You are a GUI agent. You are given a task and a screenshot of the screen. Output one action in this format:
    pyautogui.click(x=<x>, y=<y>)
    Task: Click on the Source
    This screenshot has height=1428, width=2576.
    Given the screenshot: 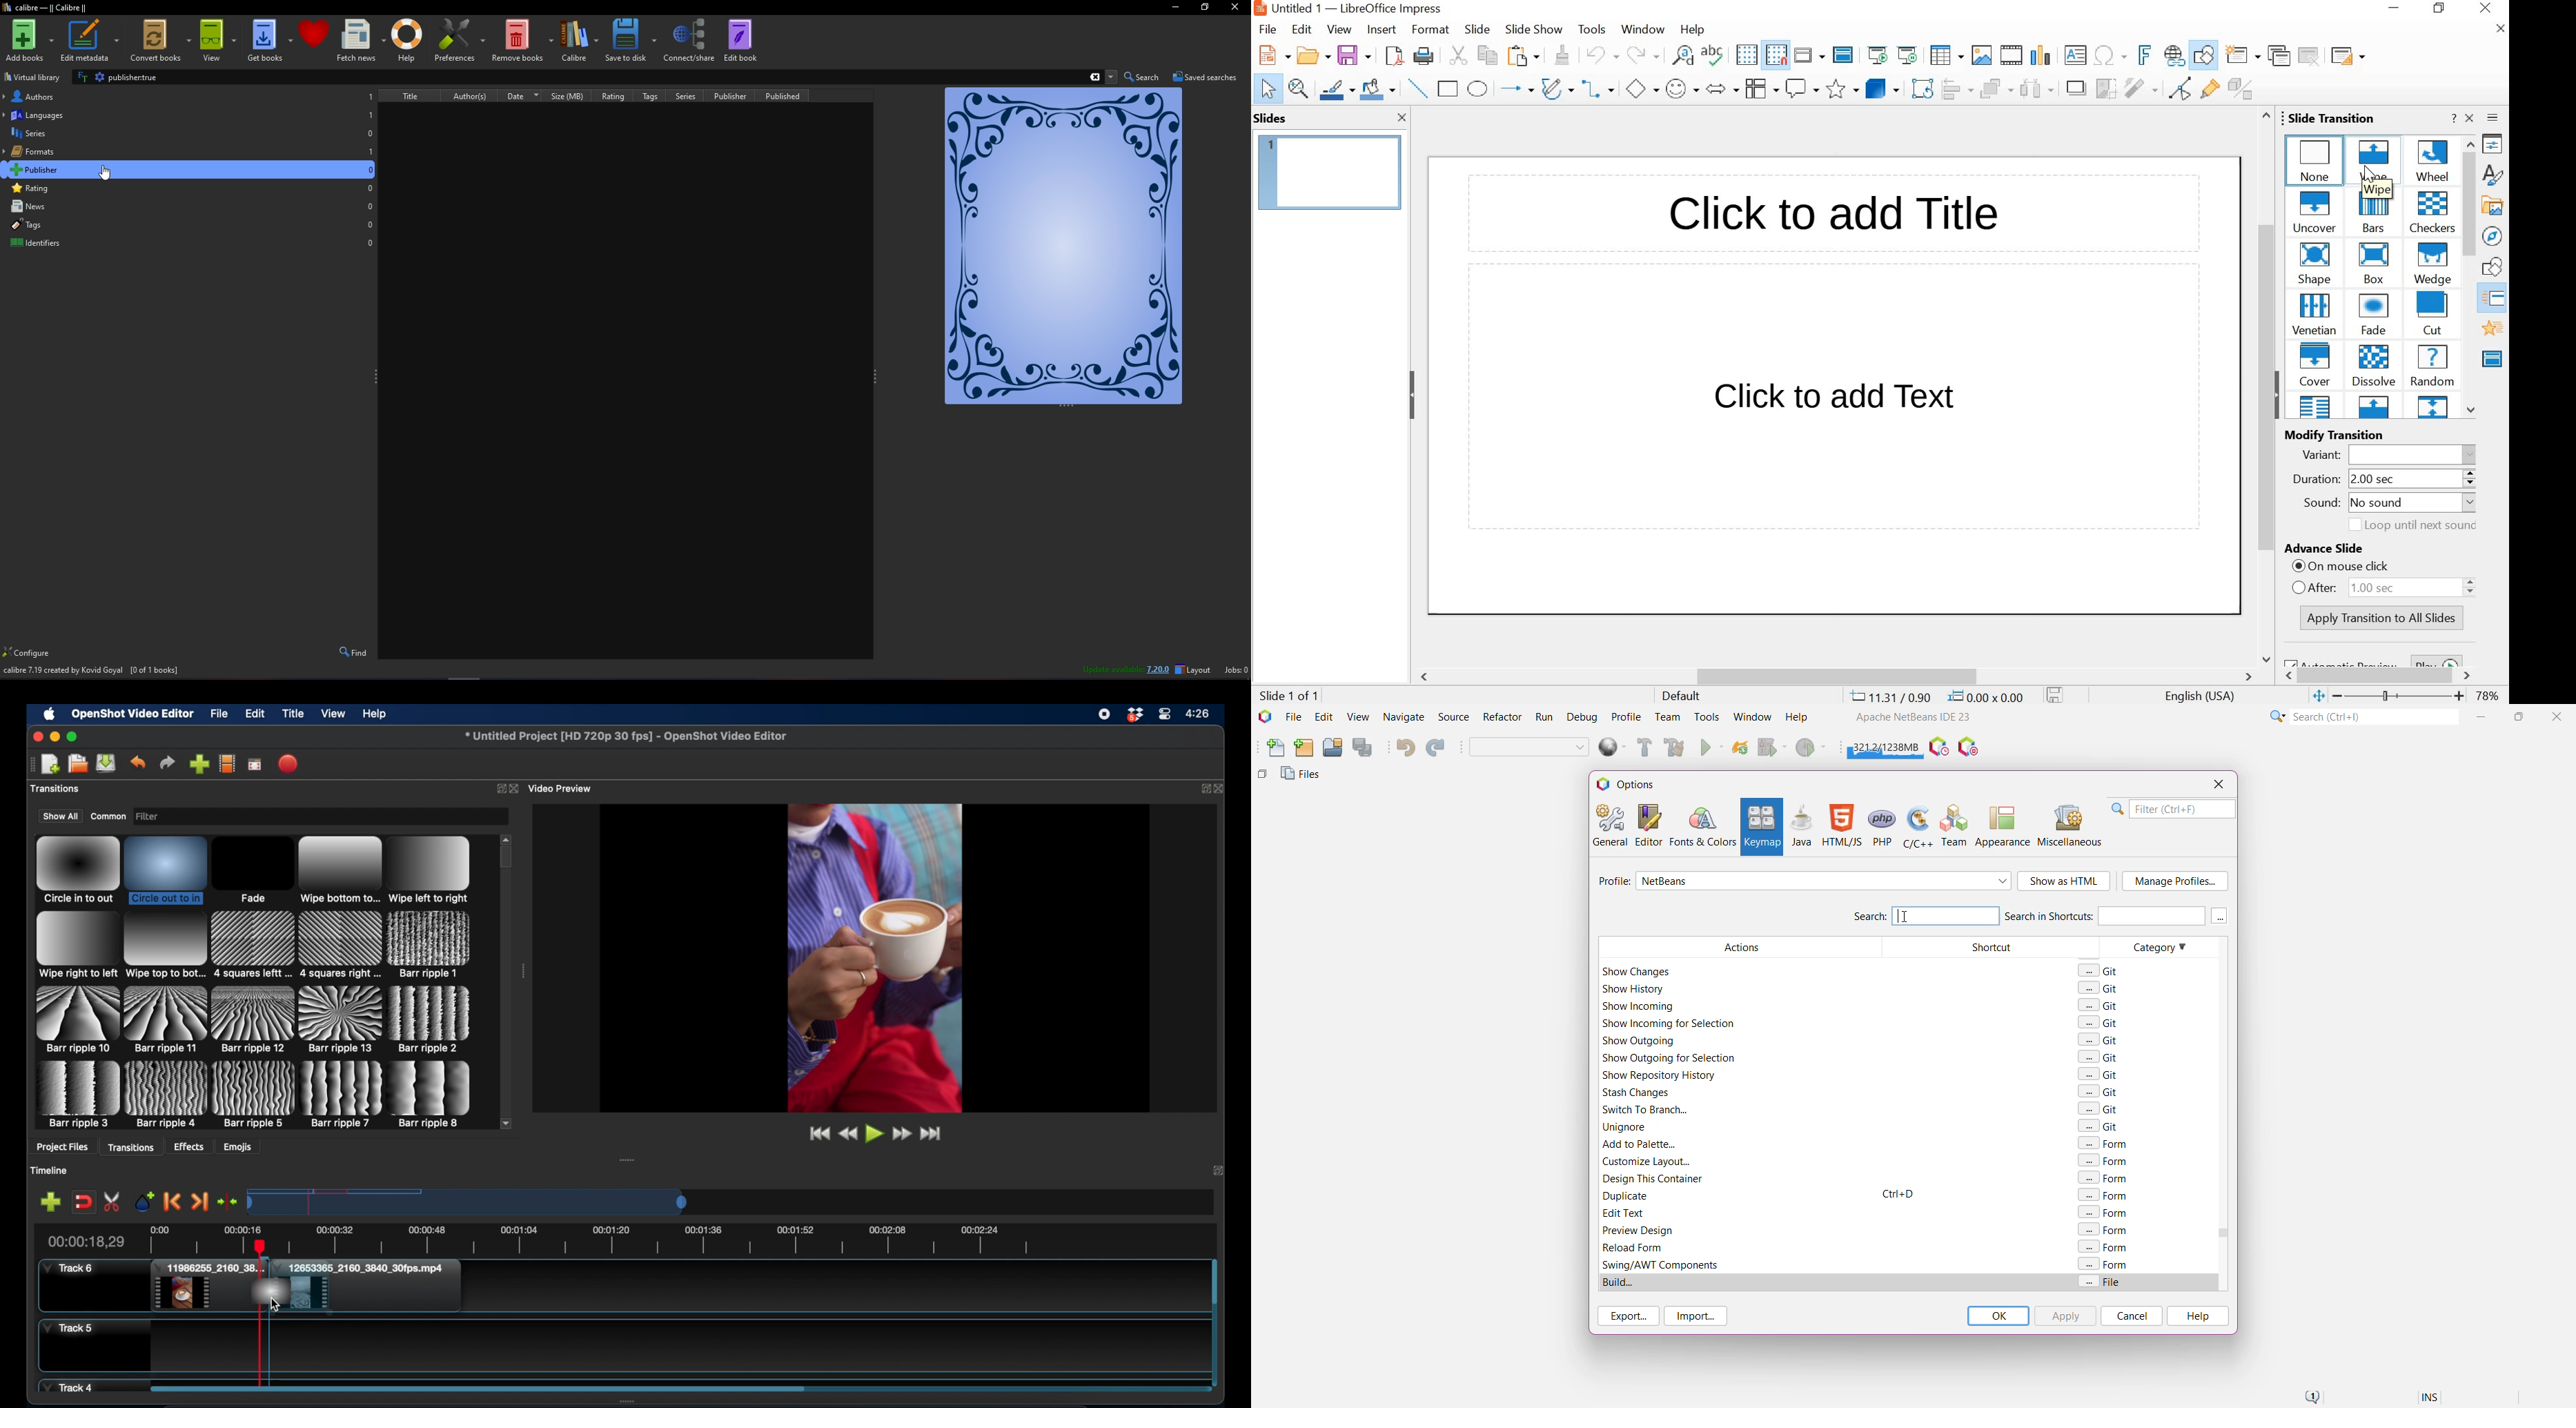 What is the action you would take?
    pyautogui.click(x=1455, y=717)
    